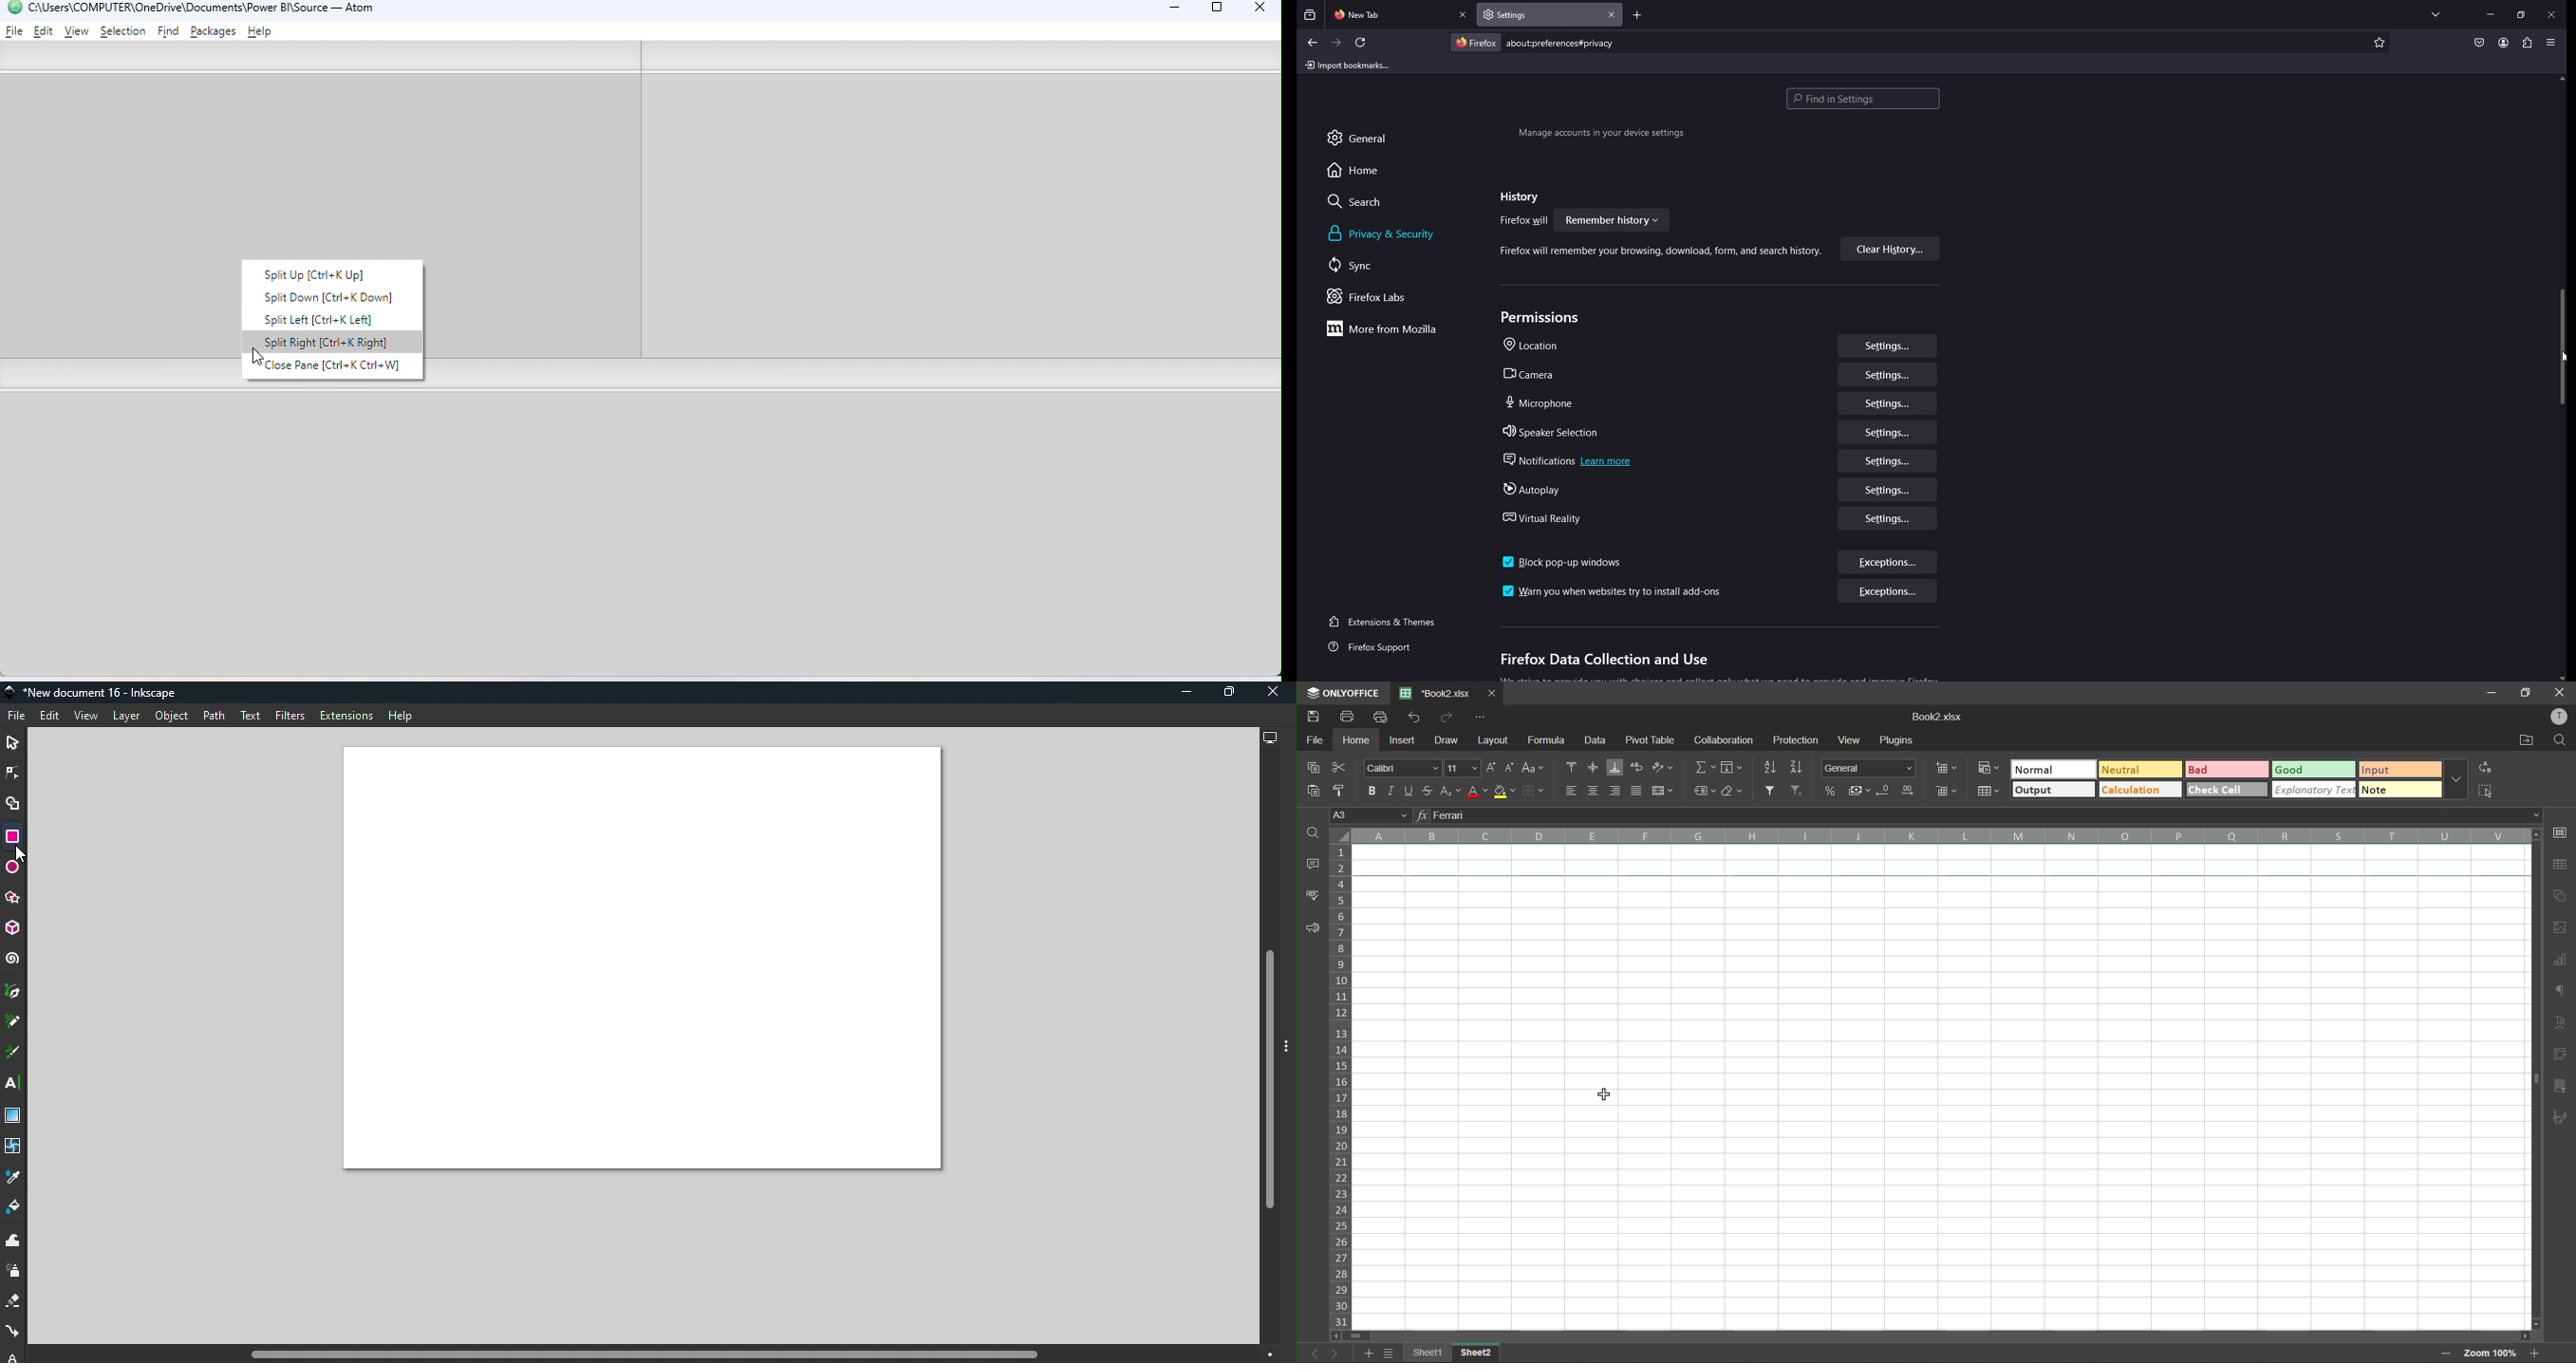 The image size is (2576, 1372). I want to click on search settings, so click(1863, 100).